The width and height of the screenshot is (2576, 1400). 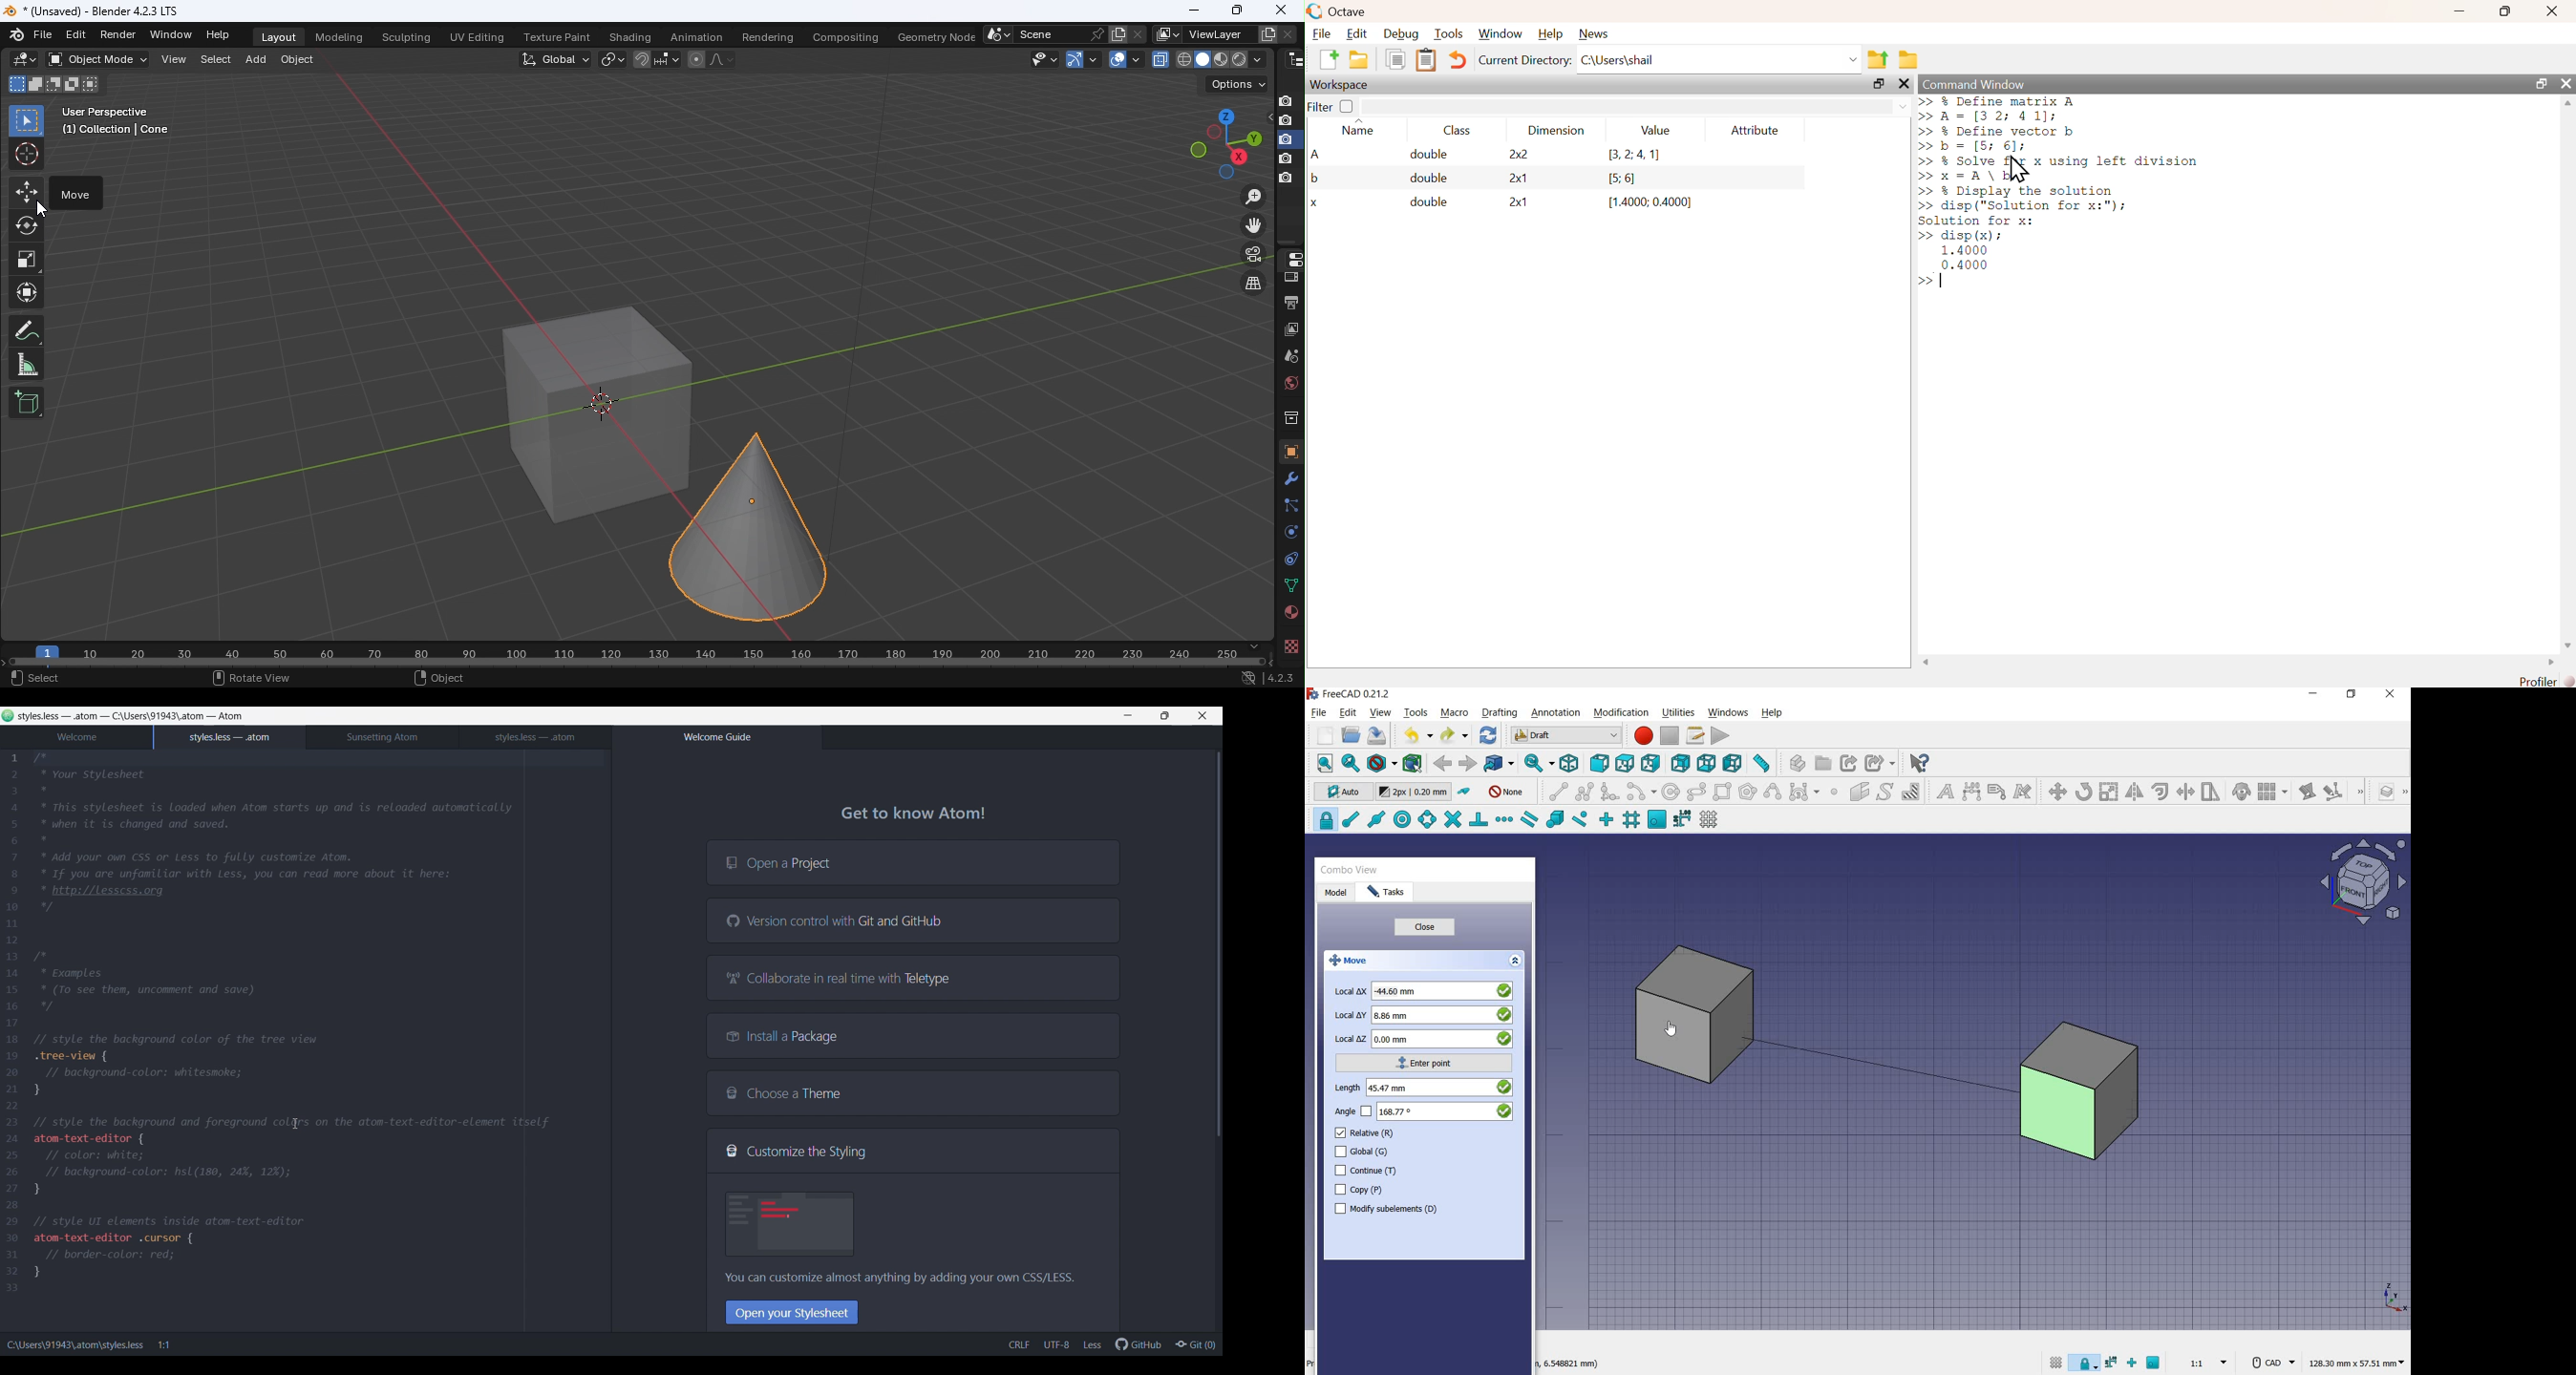 I want to click on snap grid, so click(x=1631, y=821).